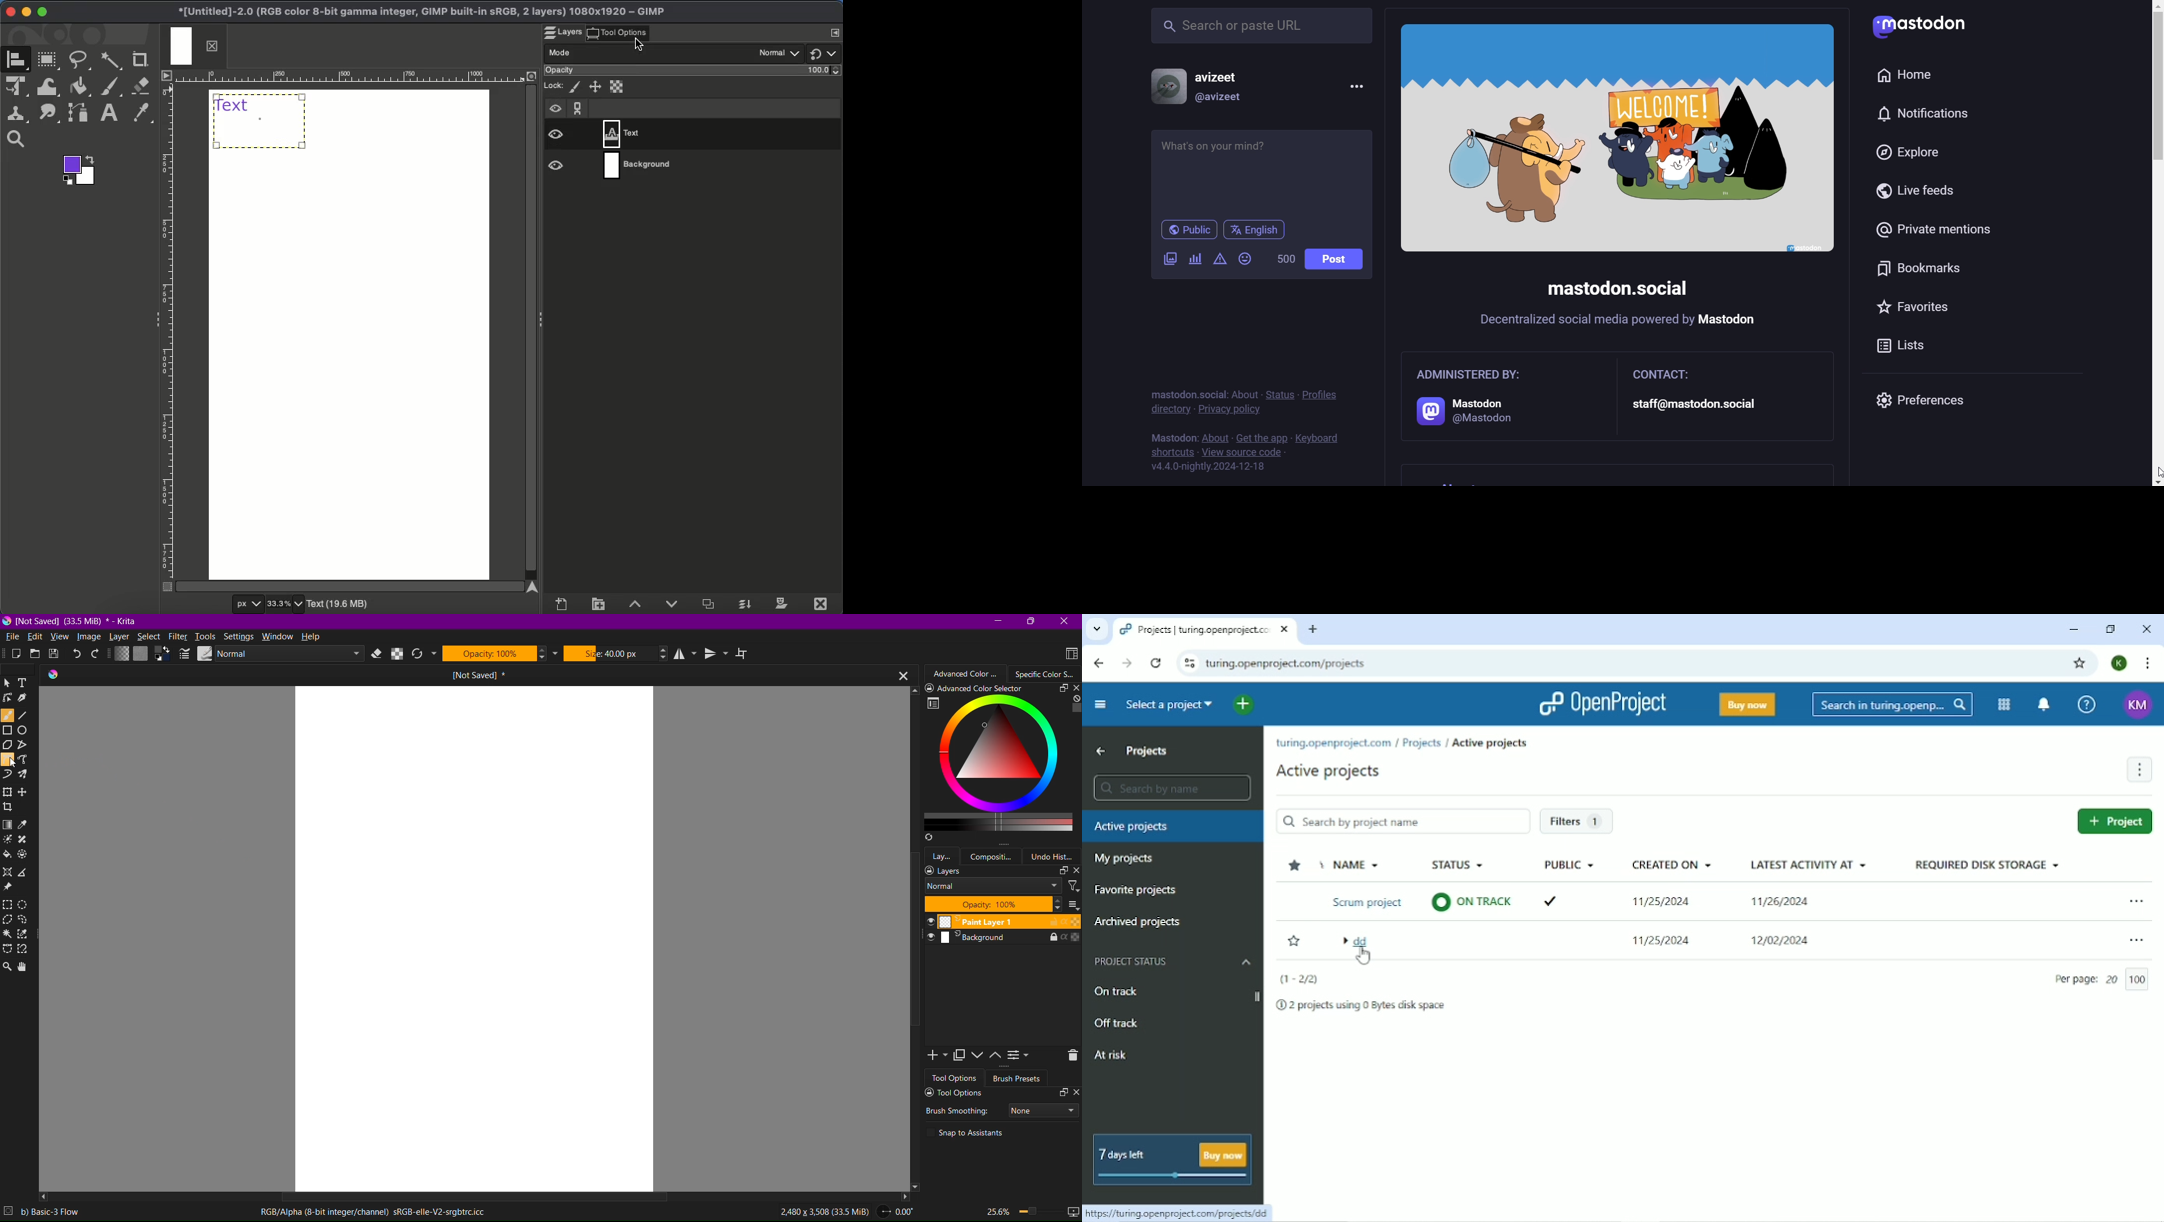  Describe the element at coordinates (26, 776) in the screenshot. I see `Multibrush Tool` at that location.